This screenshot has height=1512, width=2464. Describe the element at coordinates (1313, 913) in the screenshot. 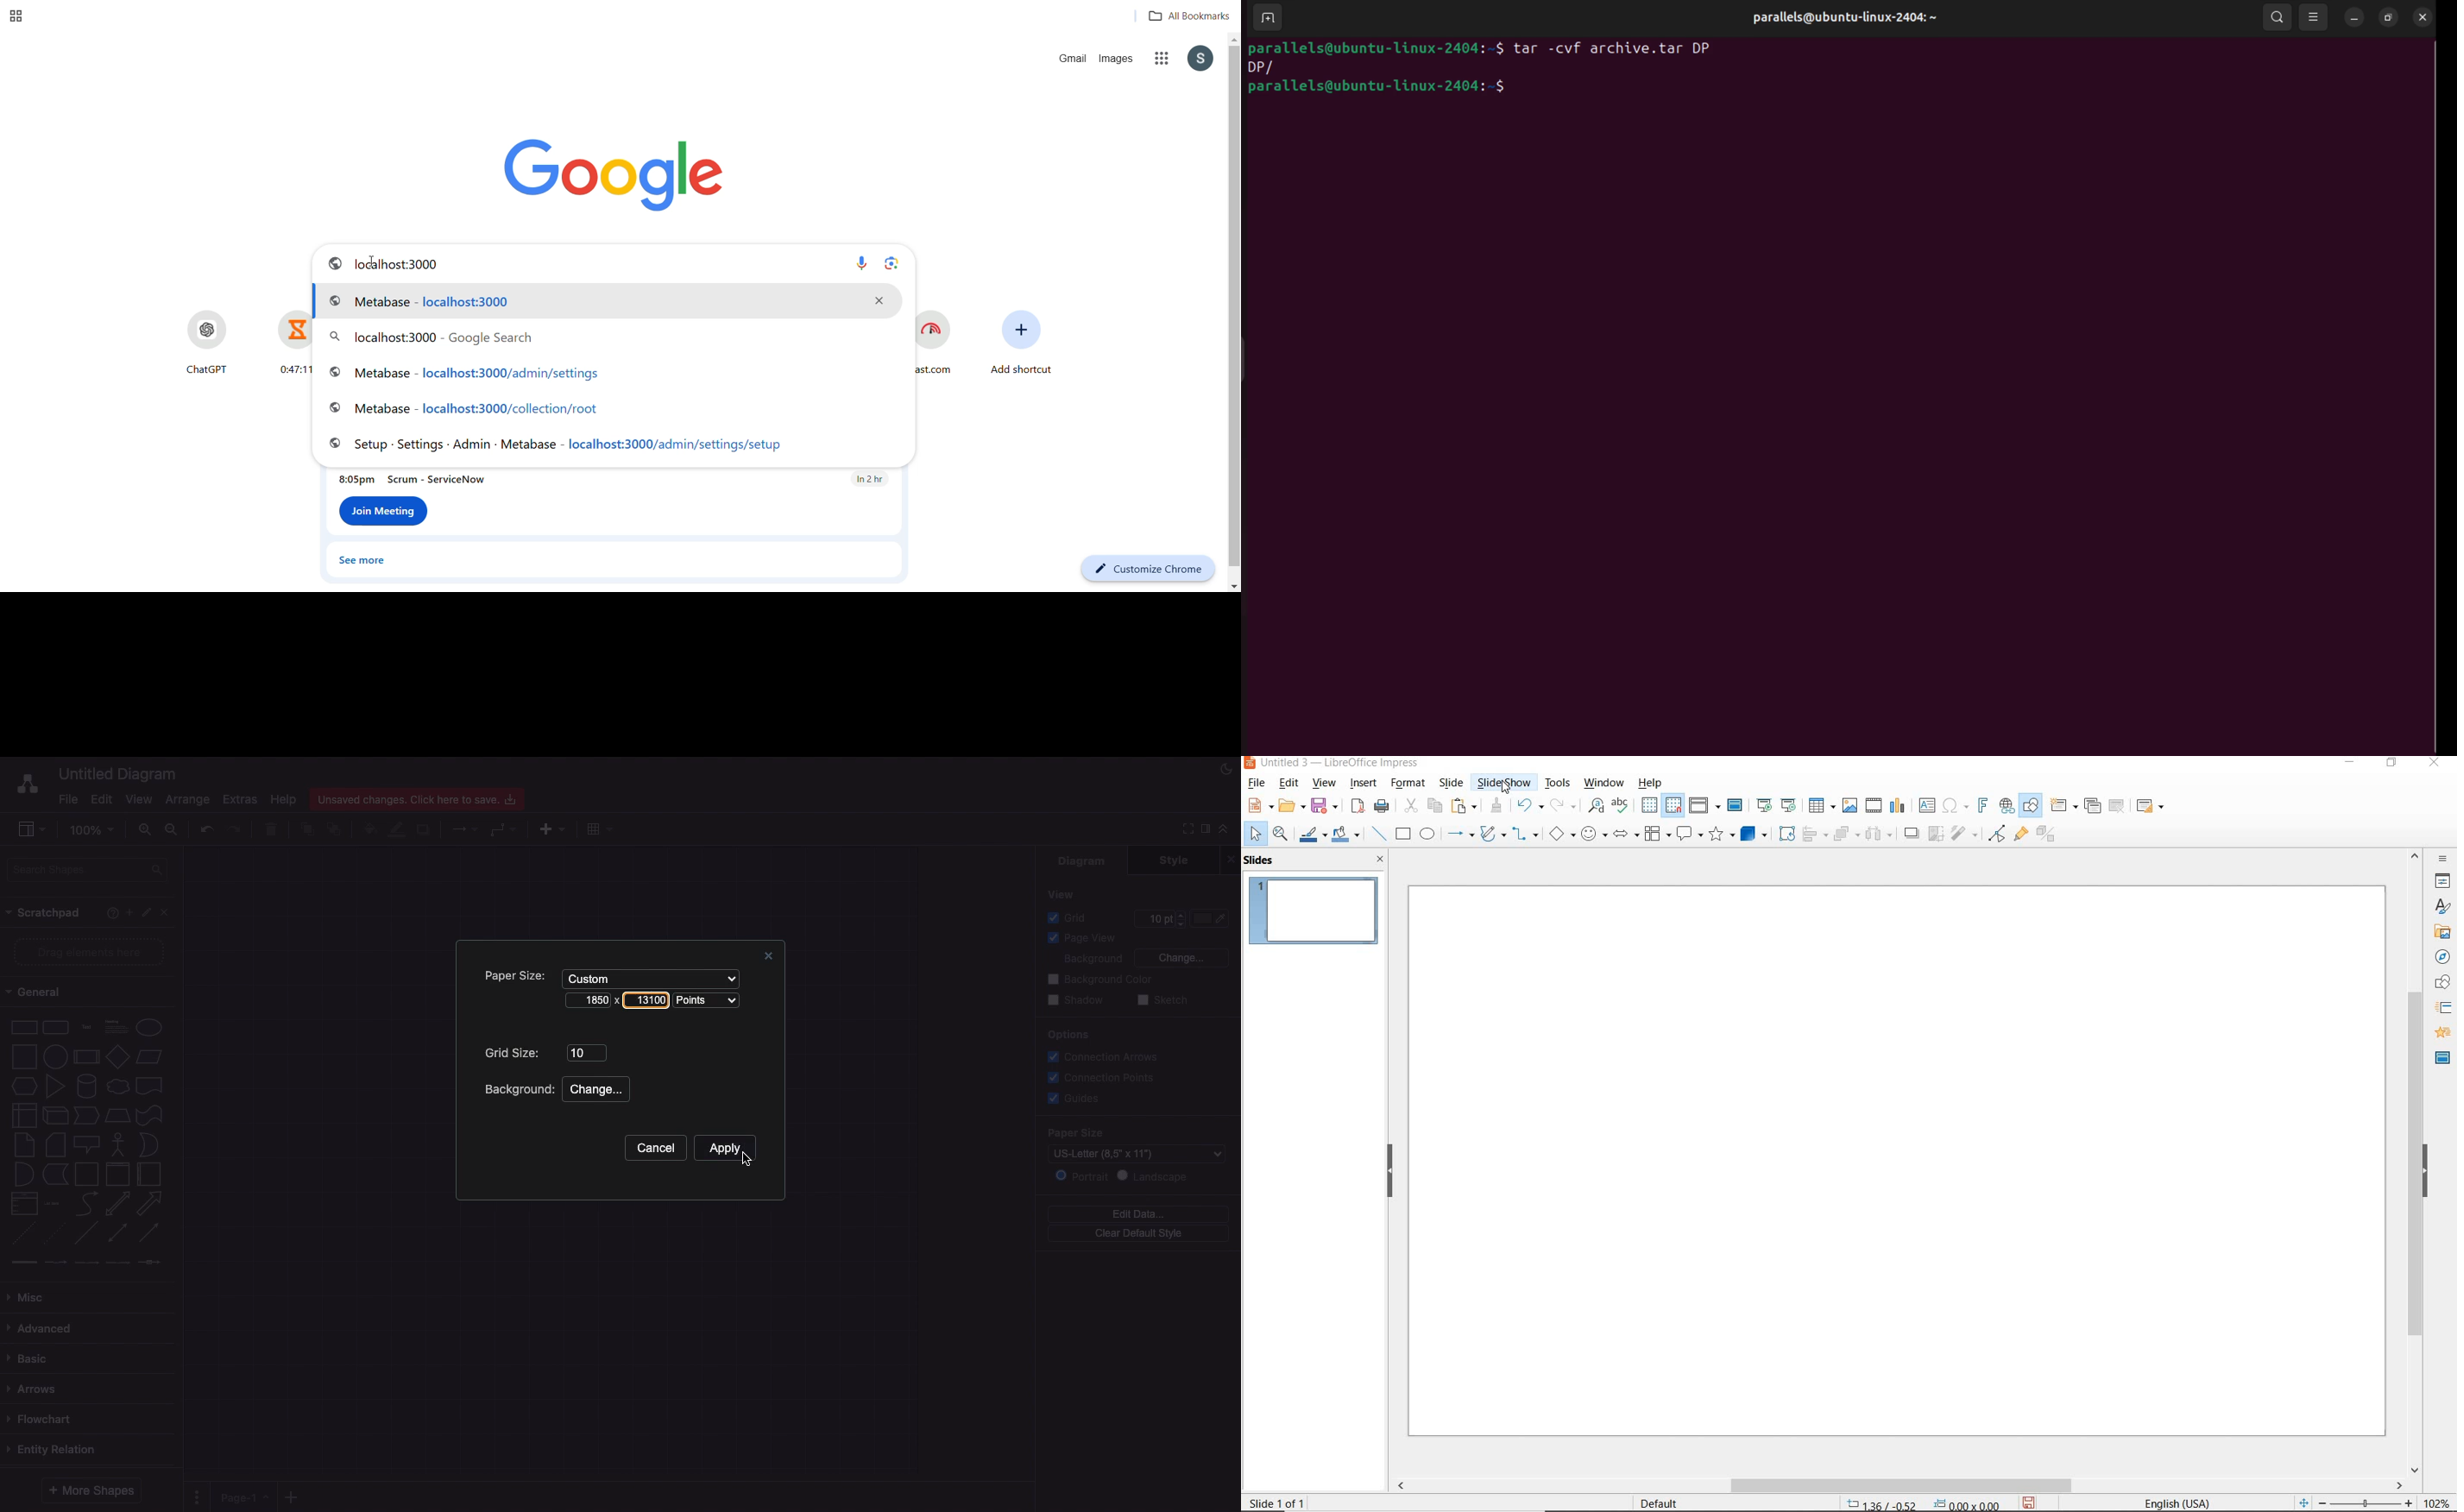

I see `SLIDE1` at that location.